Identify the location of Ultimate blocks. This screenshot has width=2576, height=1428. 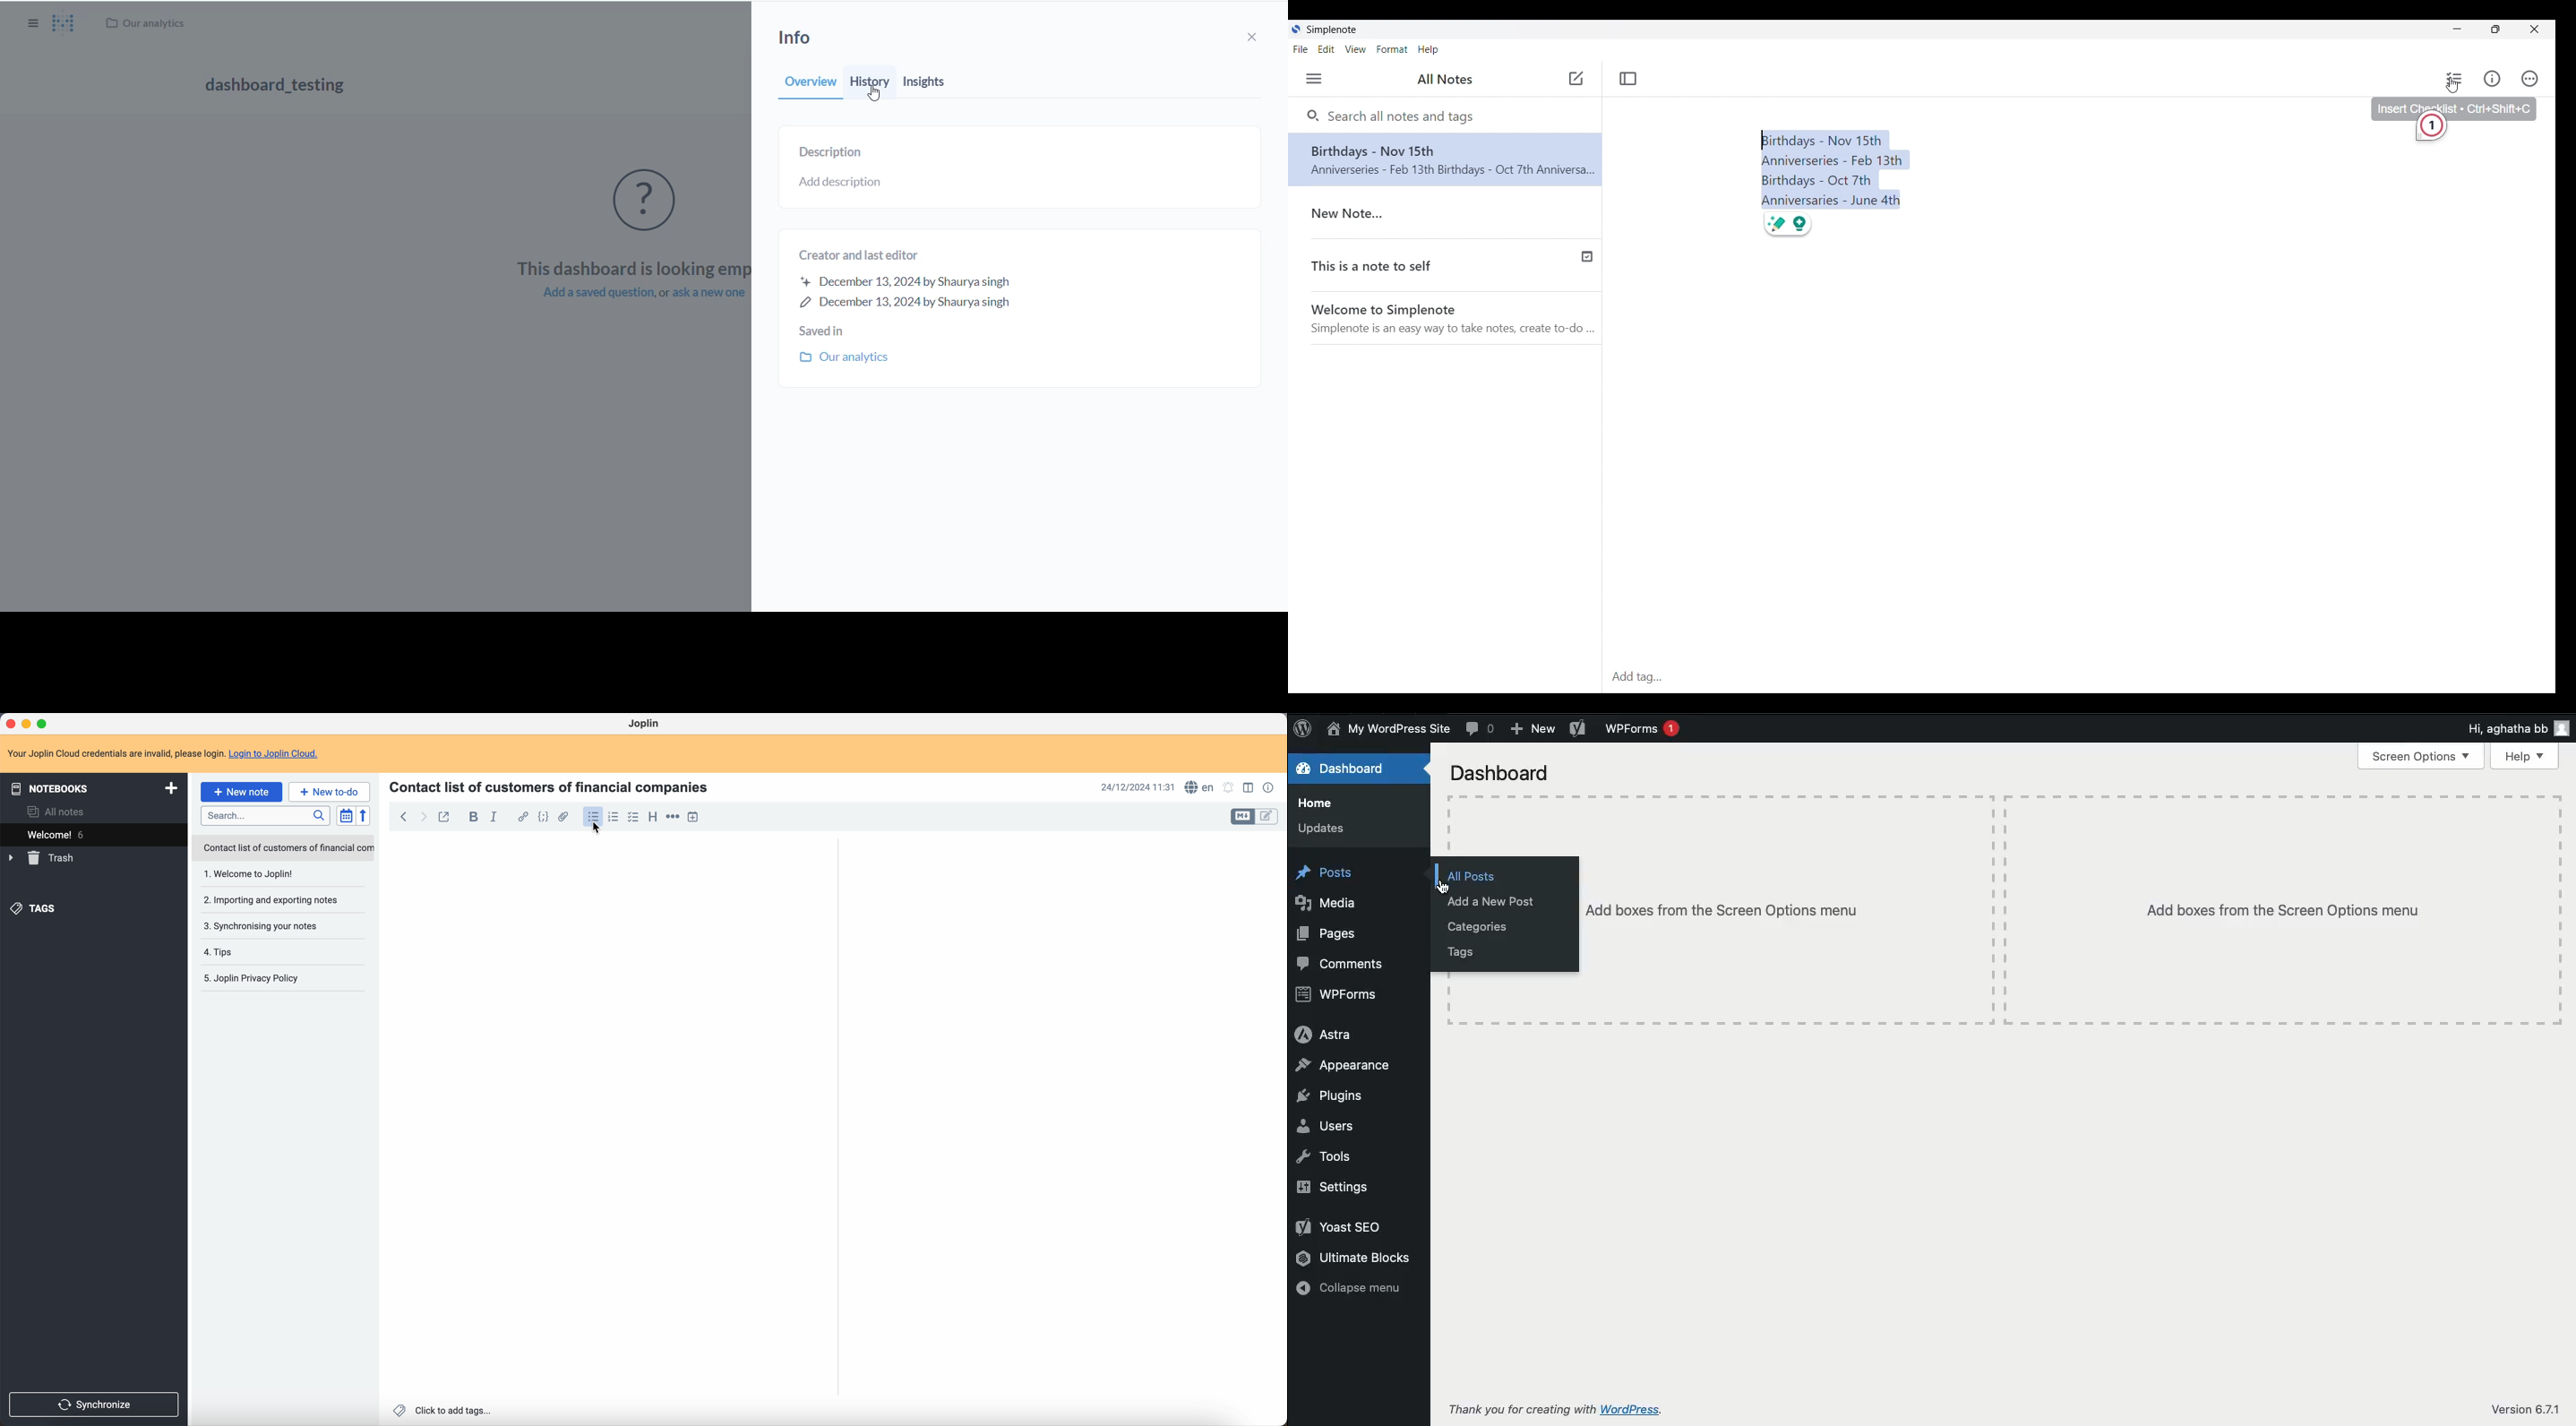
(1359, 1259).